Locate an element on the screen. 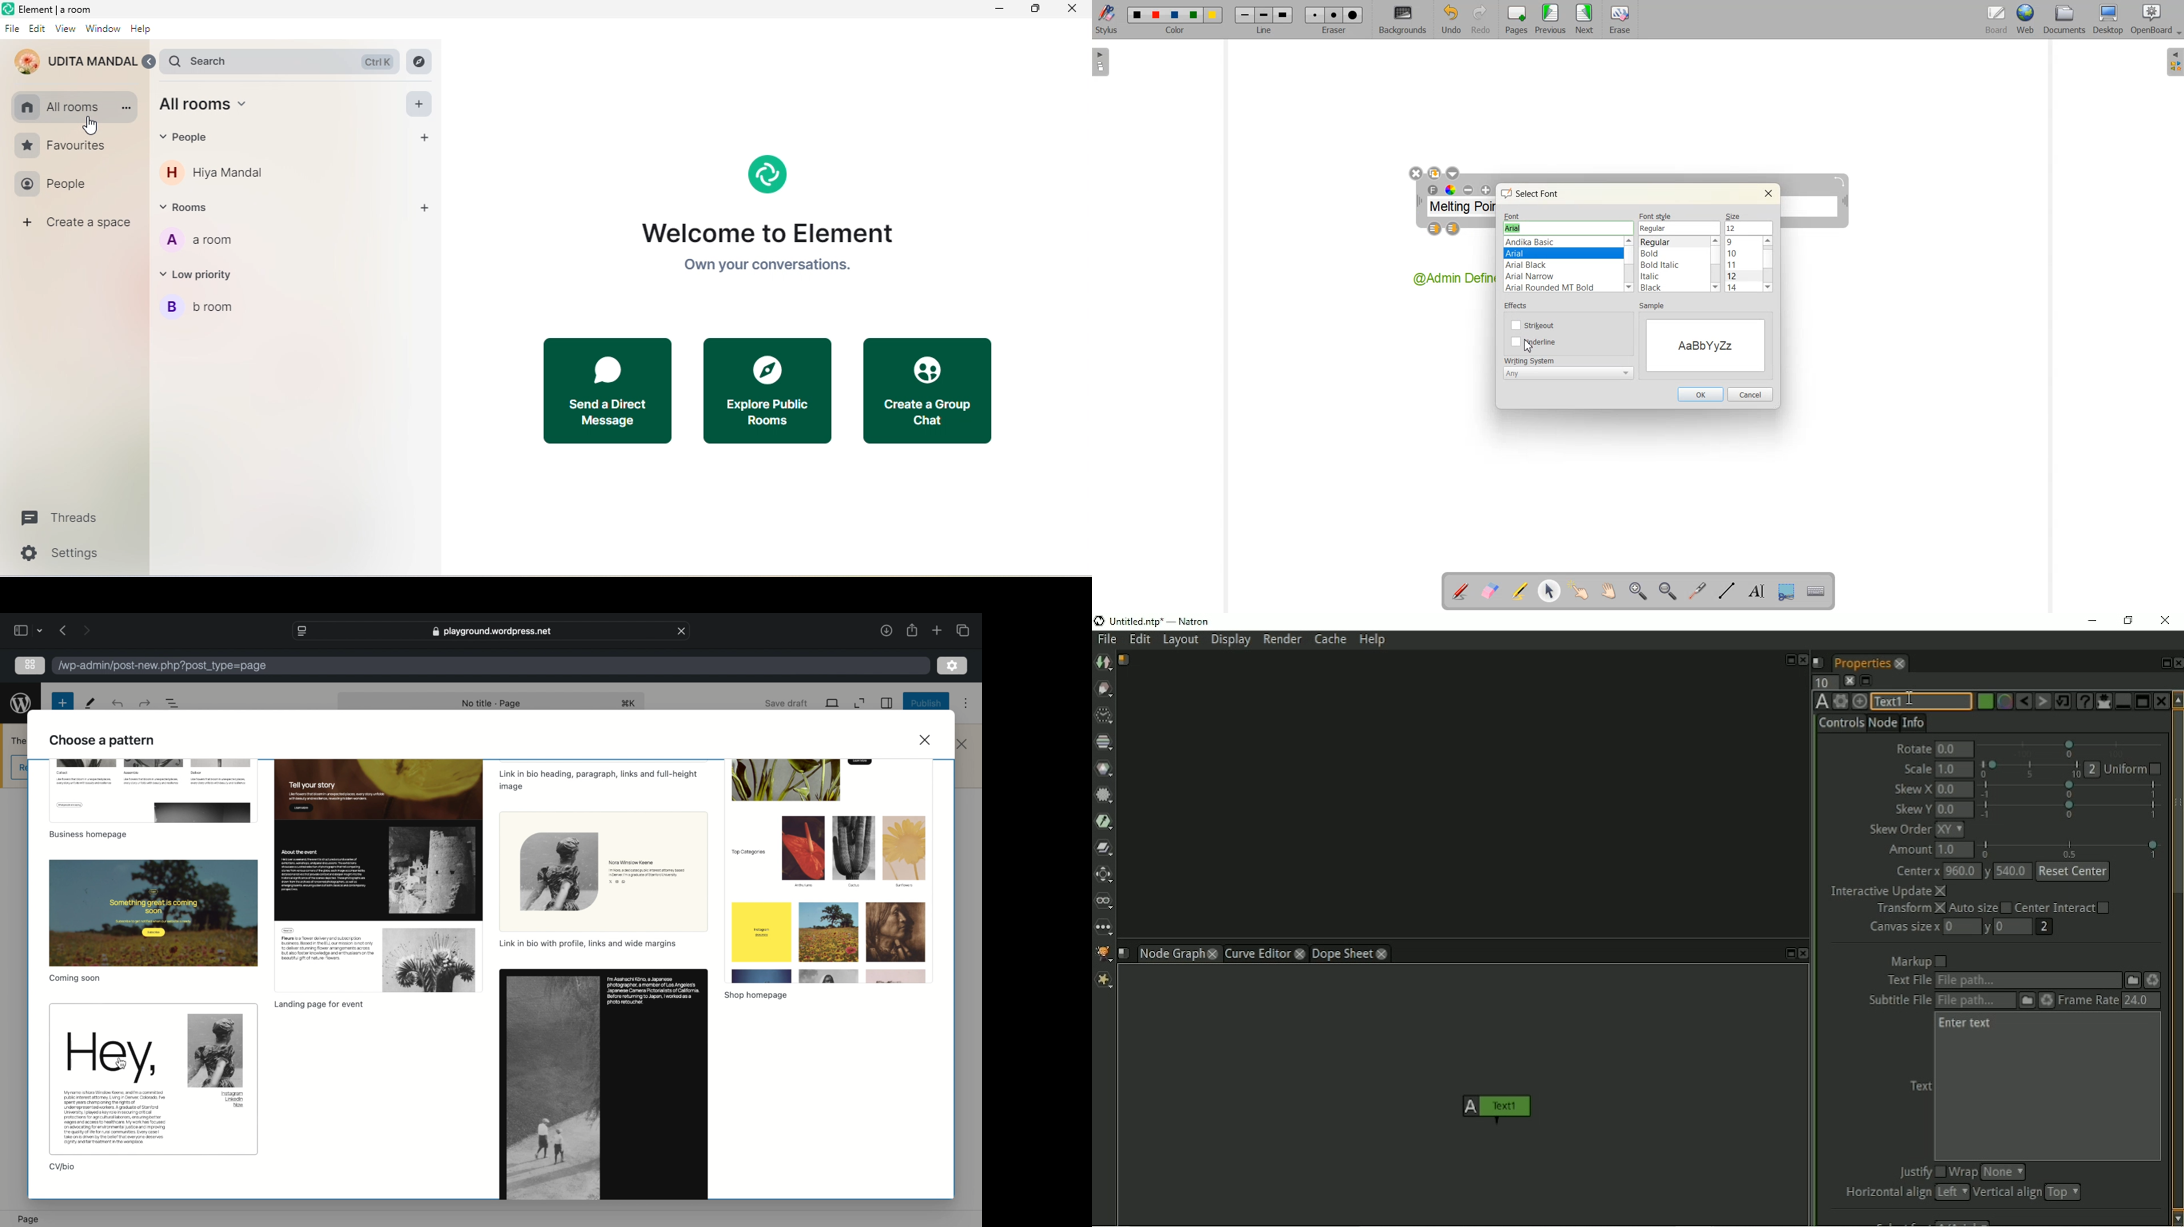 The height and width of the screenshot is (1232, 2184). obscure icon is located at coordinates (19, 768).